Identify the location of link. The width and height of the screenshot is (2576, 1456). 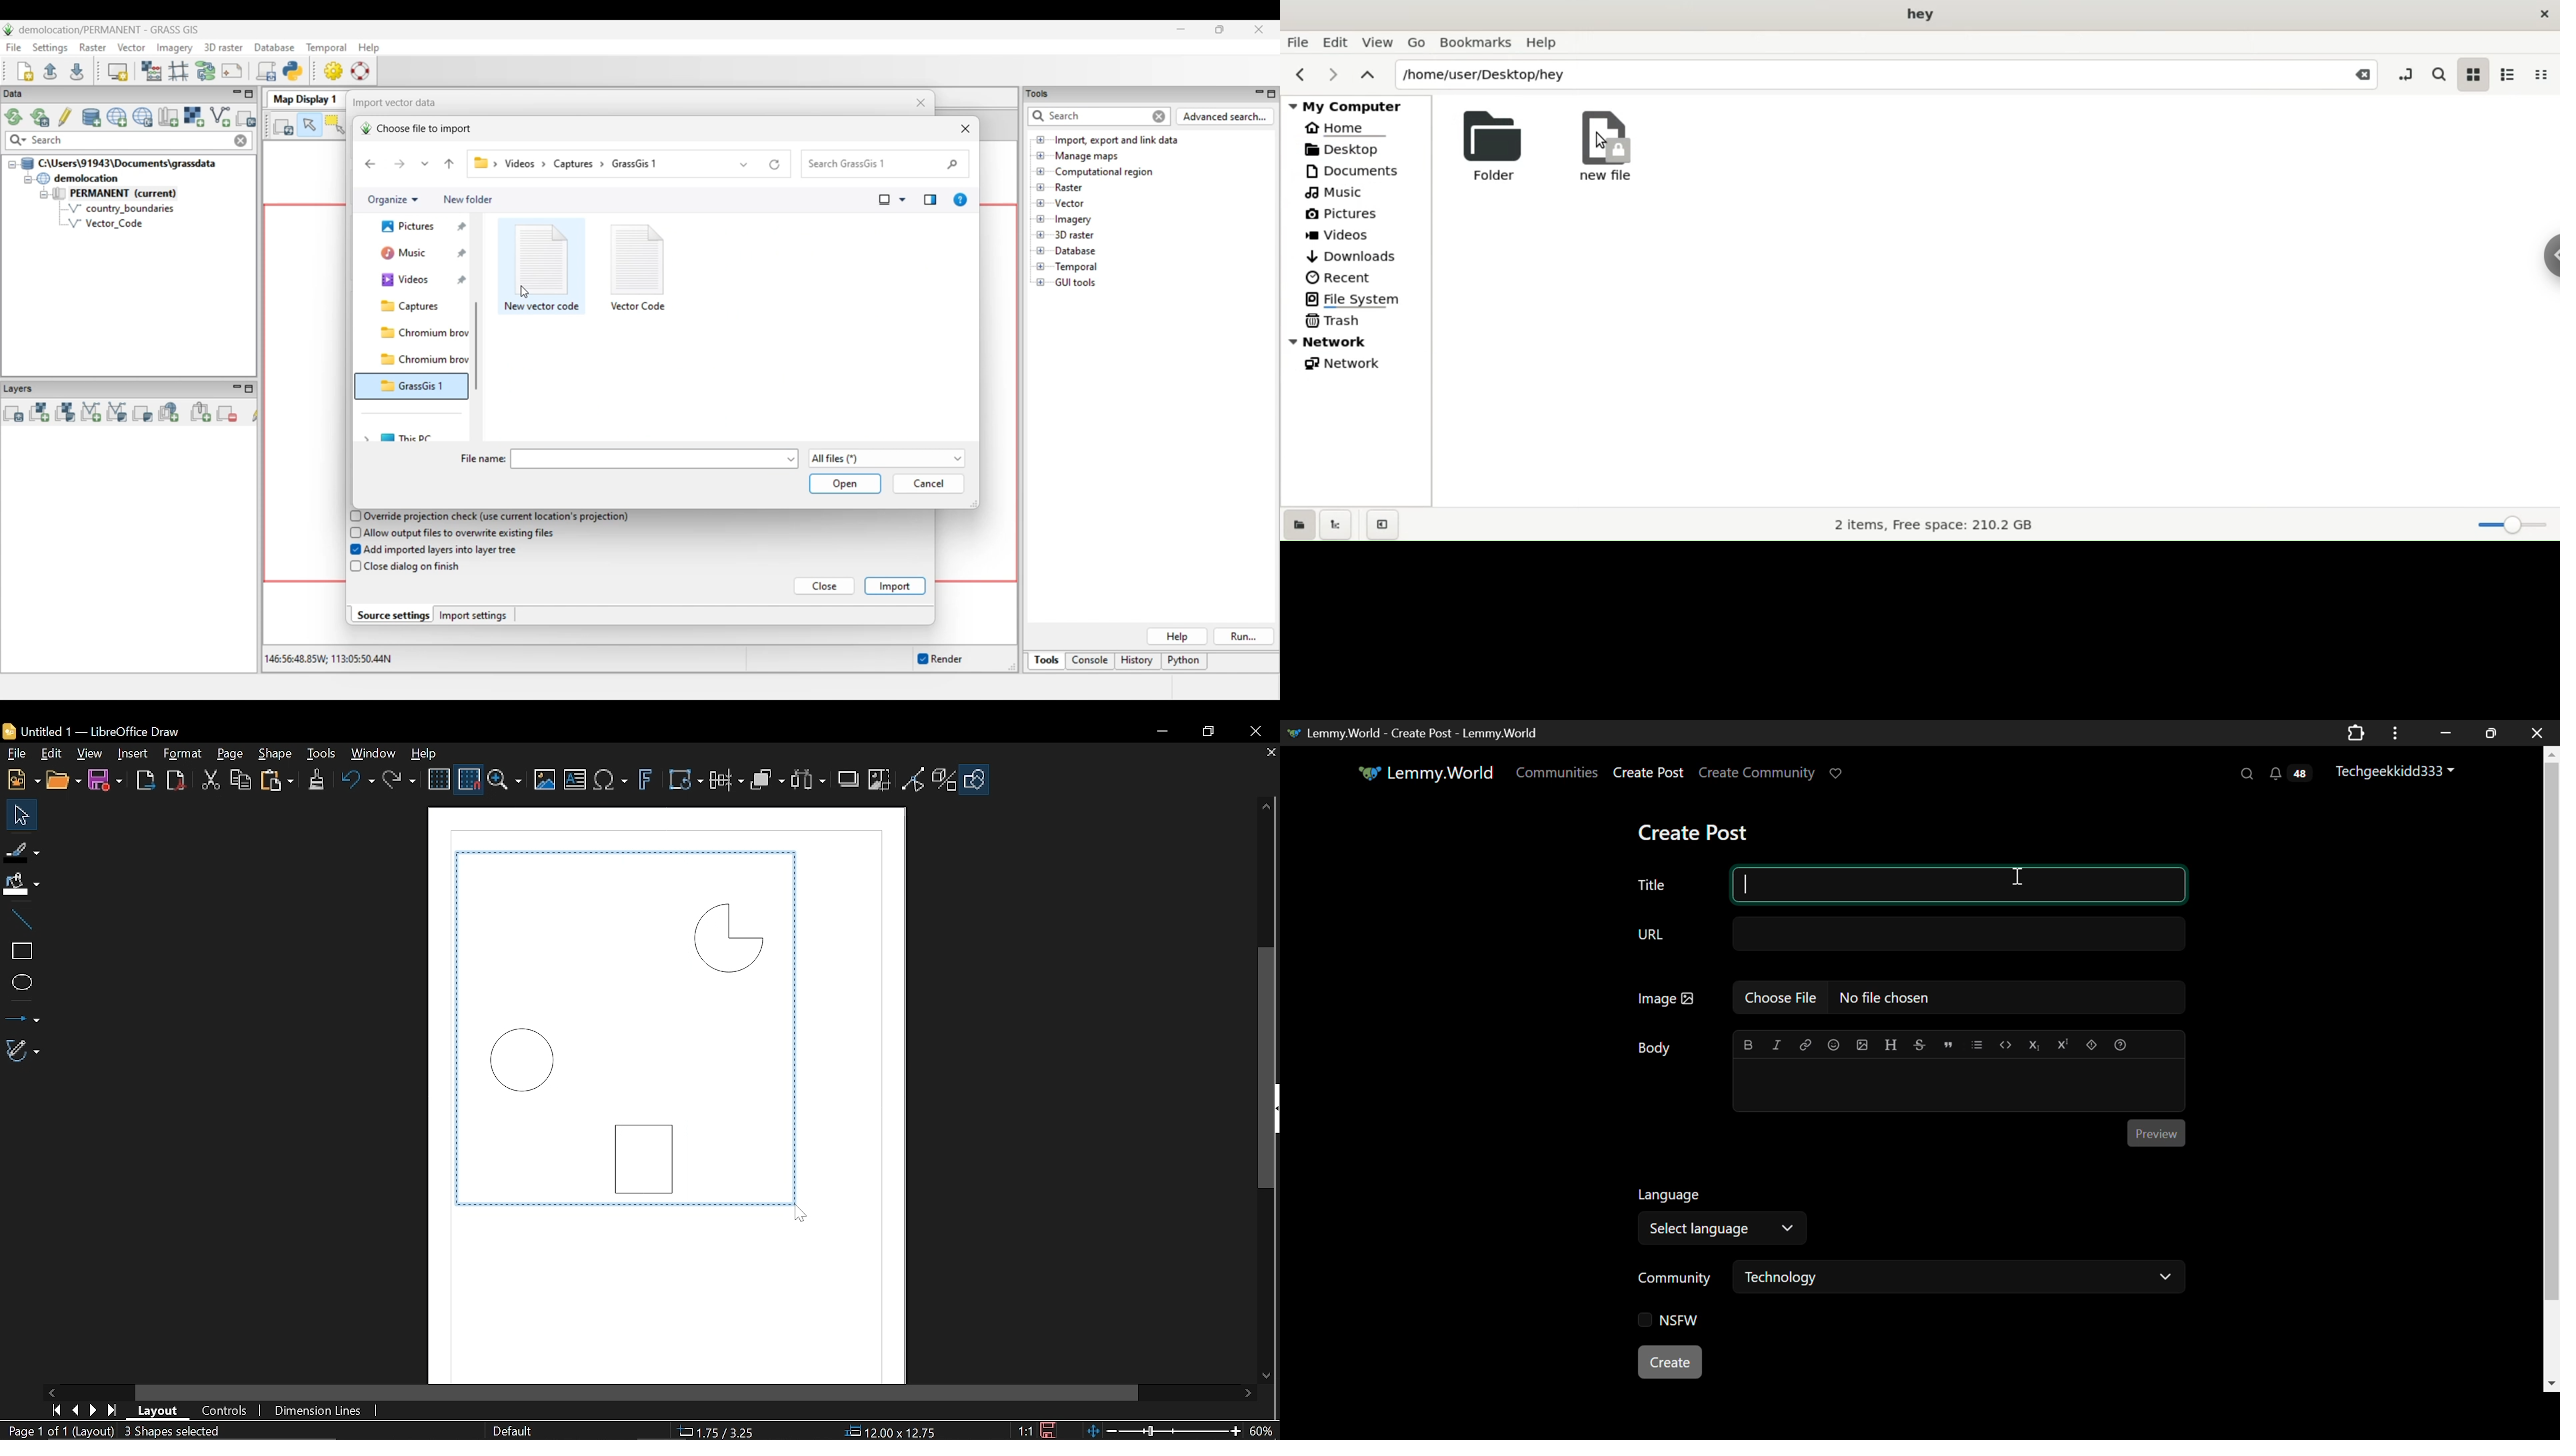
(1805, 1045).